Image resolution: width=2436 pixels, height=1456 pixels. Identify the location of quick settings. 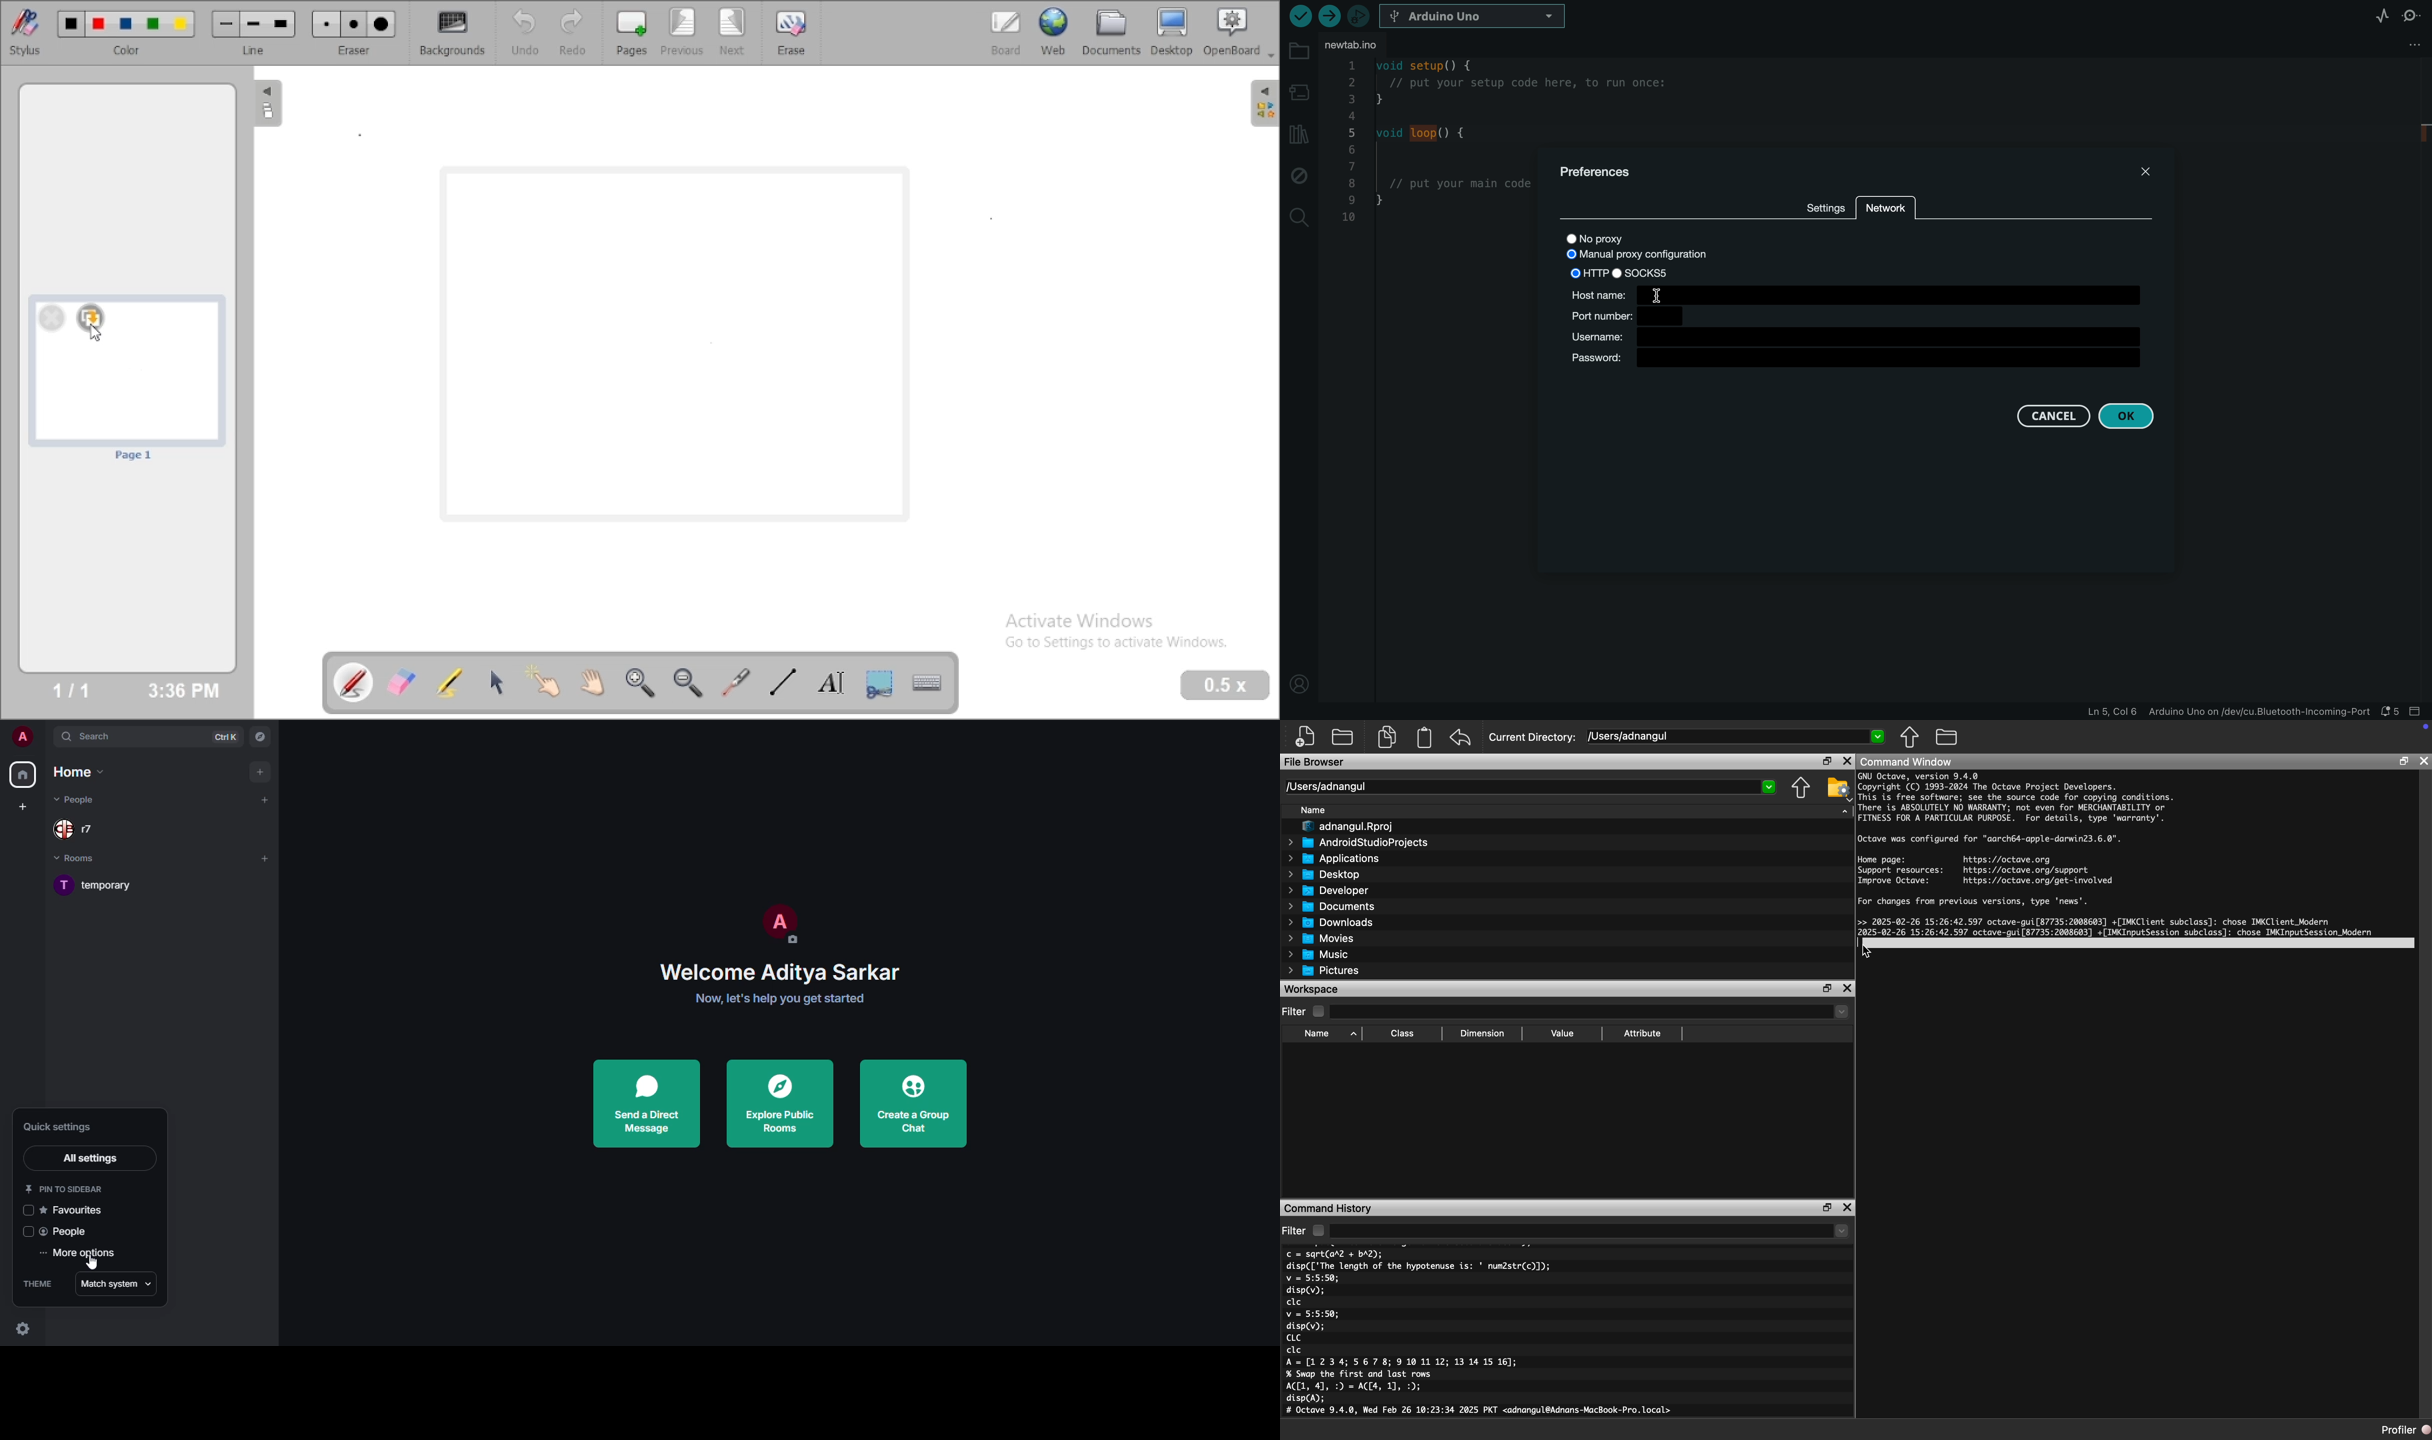
(25, 1327).